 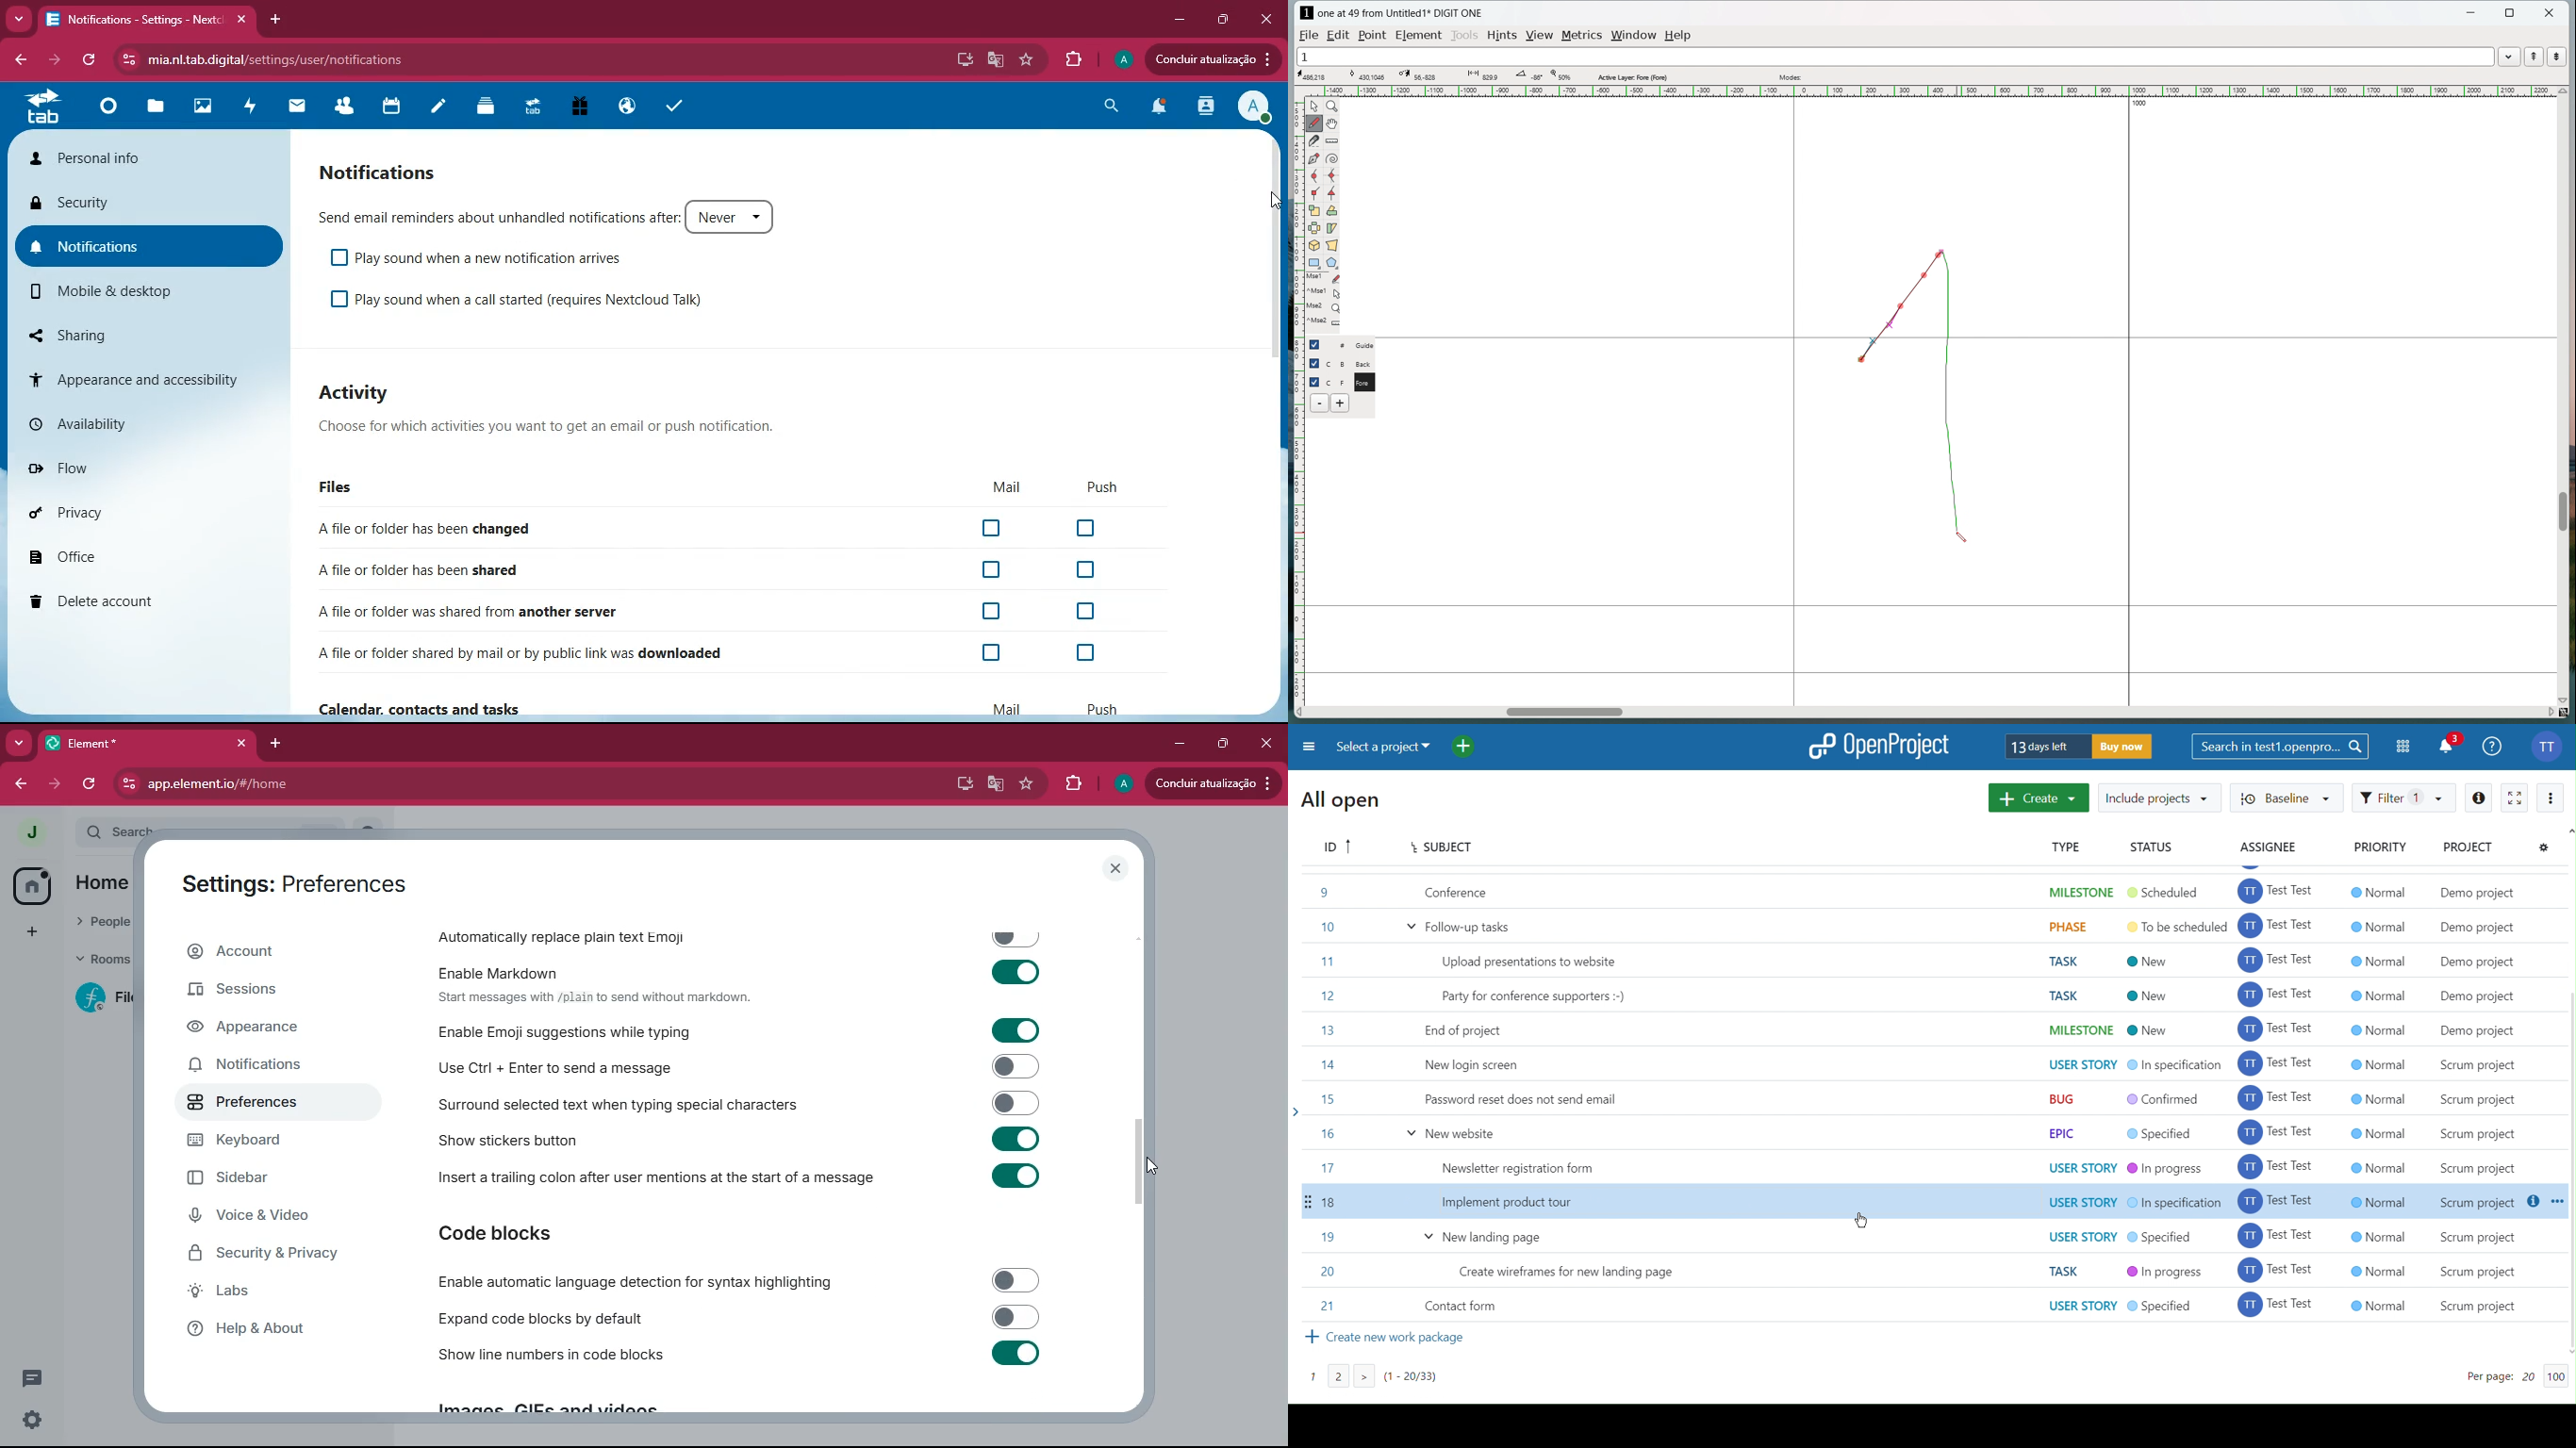 What do you see at coordinates (262, 1177) in the screenshot?
I see `sidebar` at bounding box center [262, 1177].